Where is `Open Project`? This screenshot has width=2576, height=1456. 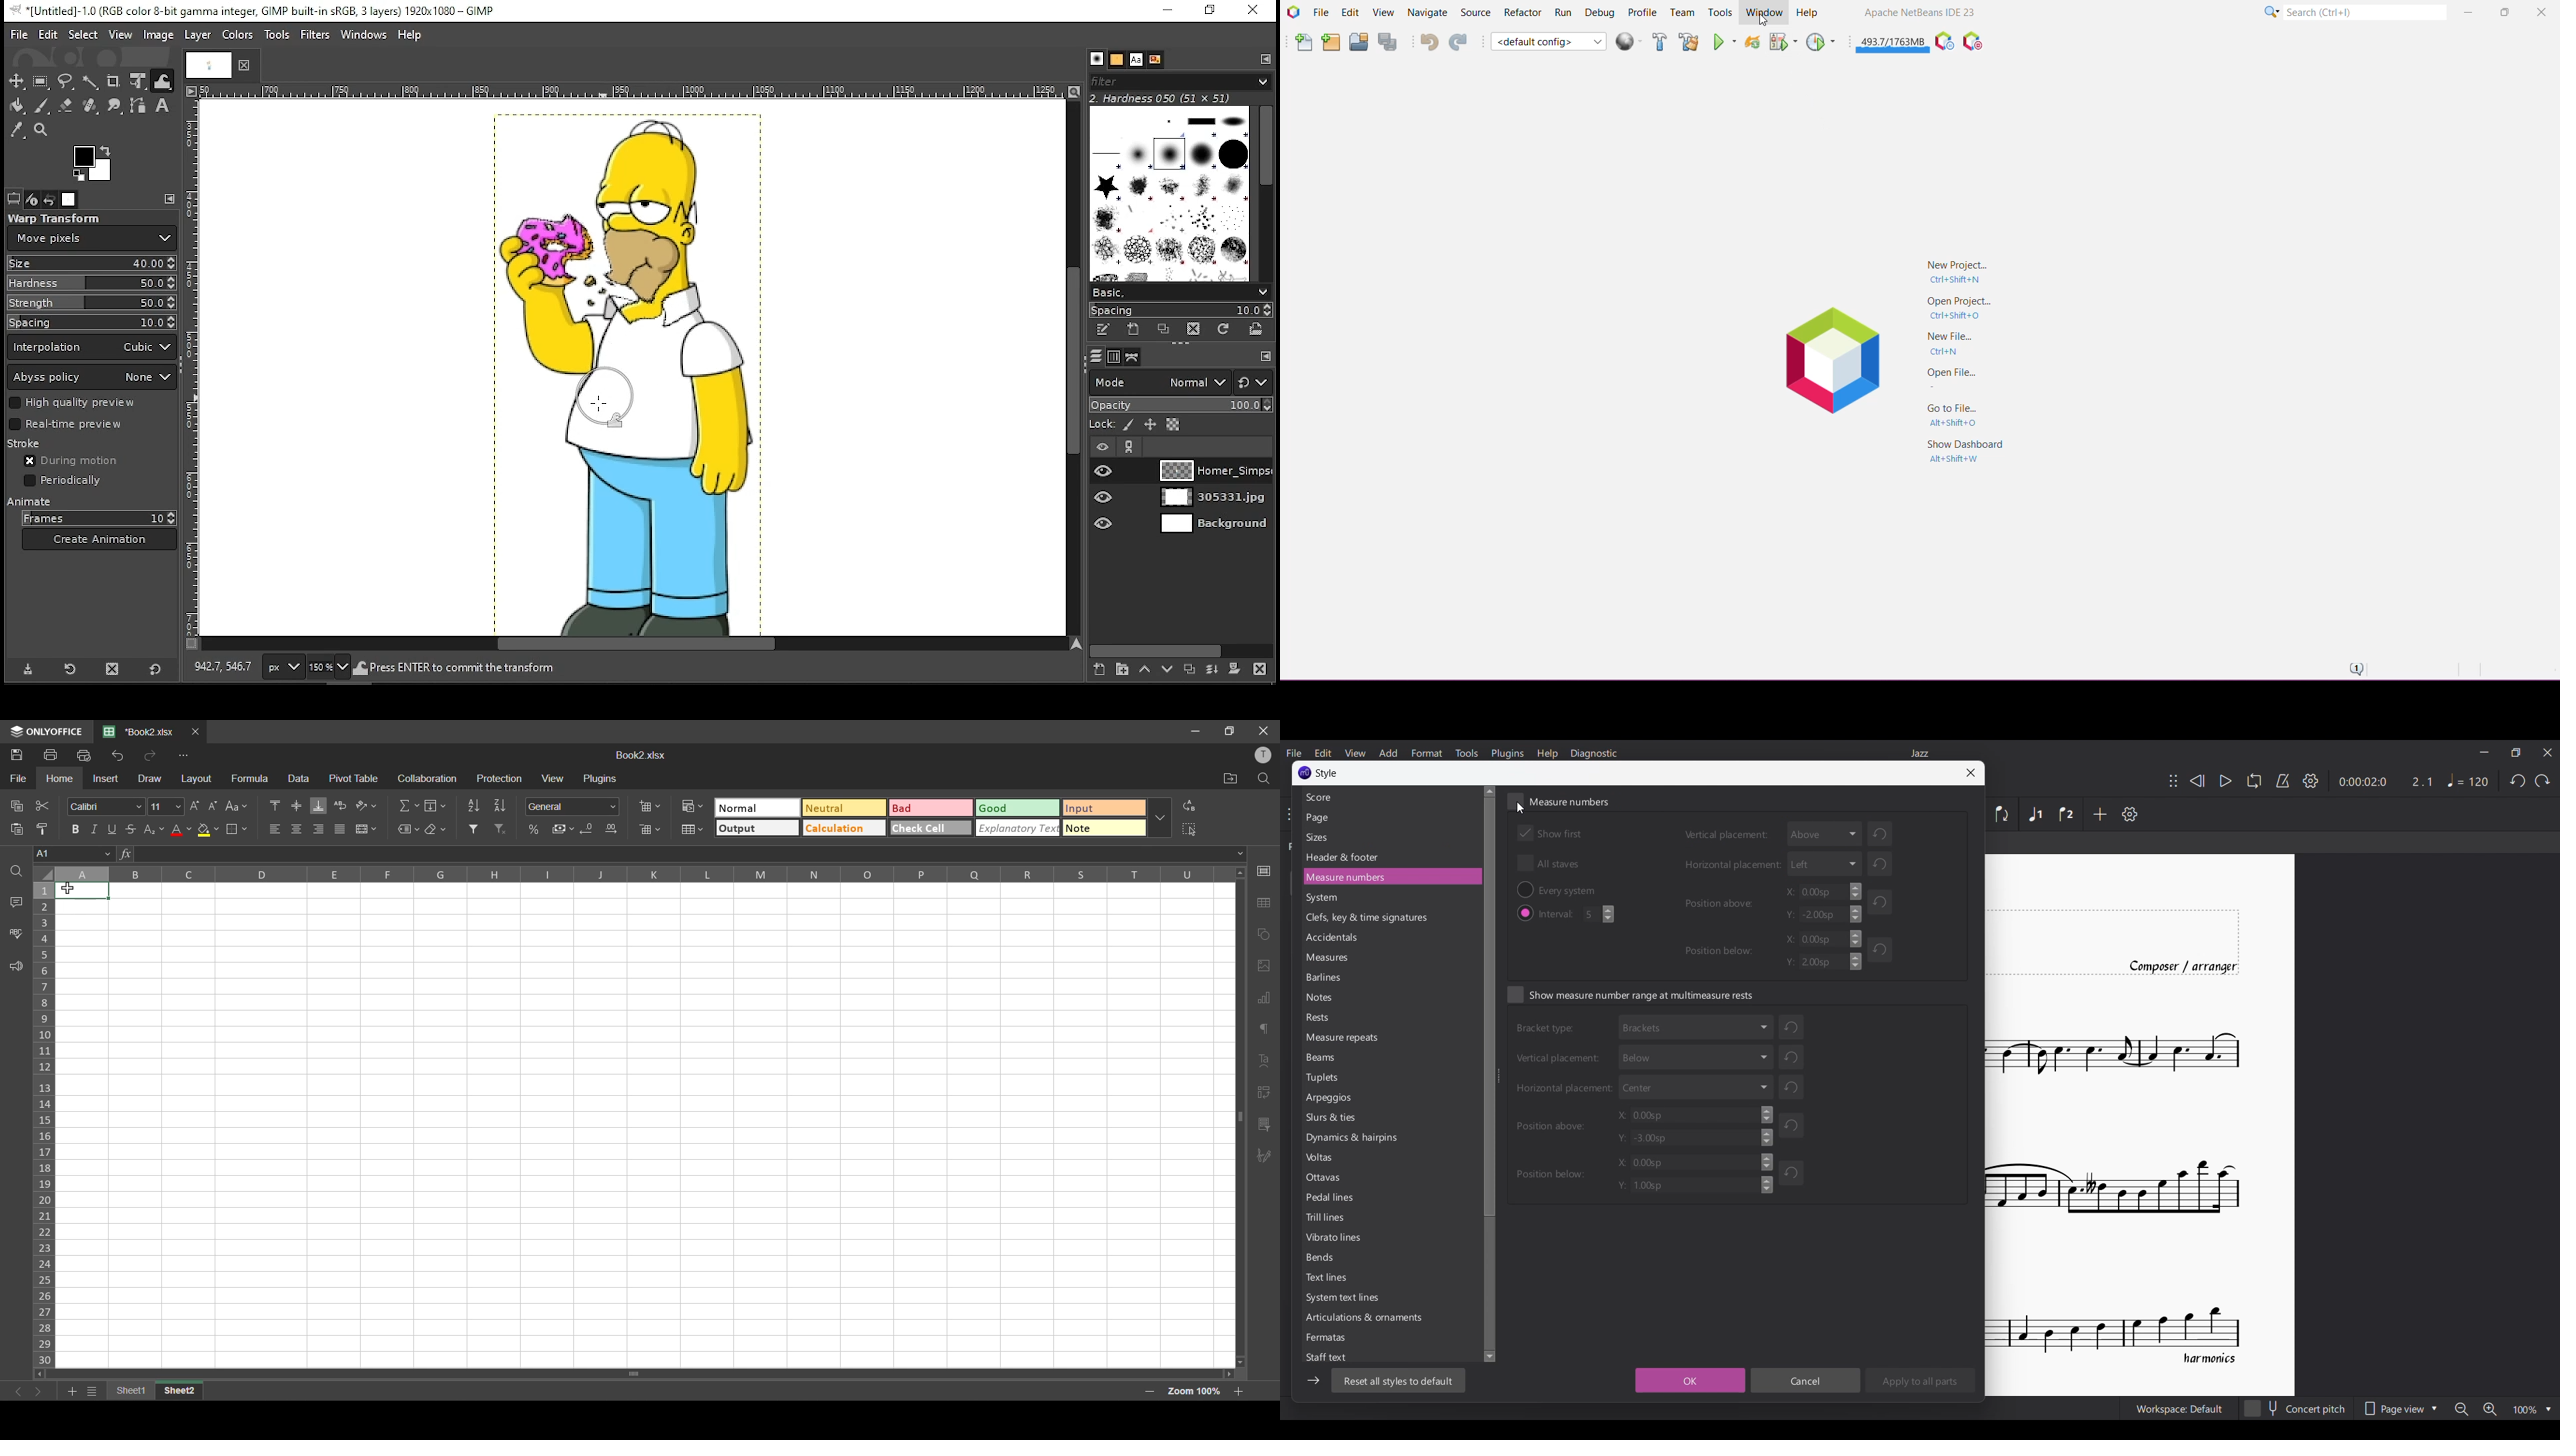 Open Project is located at coordinates (1358, 41).